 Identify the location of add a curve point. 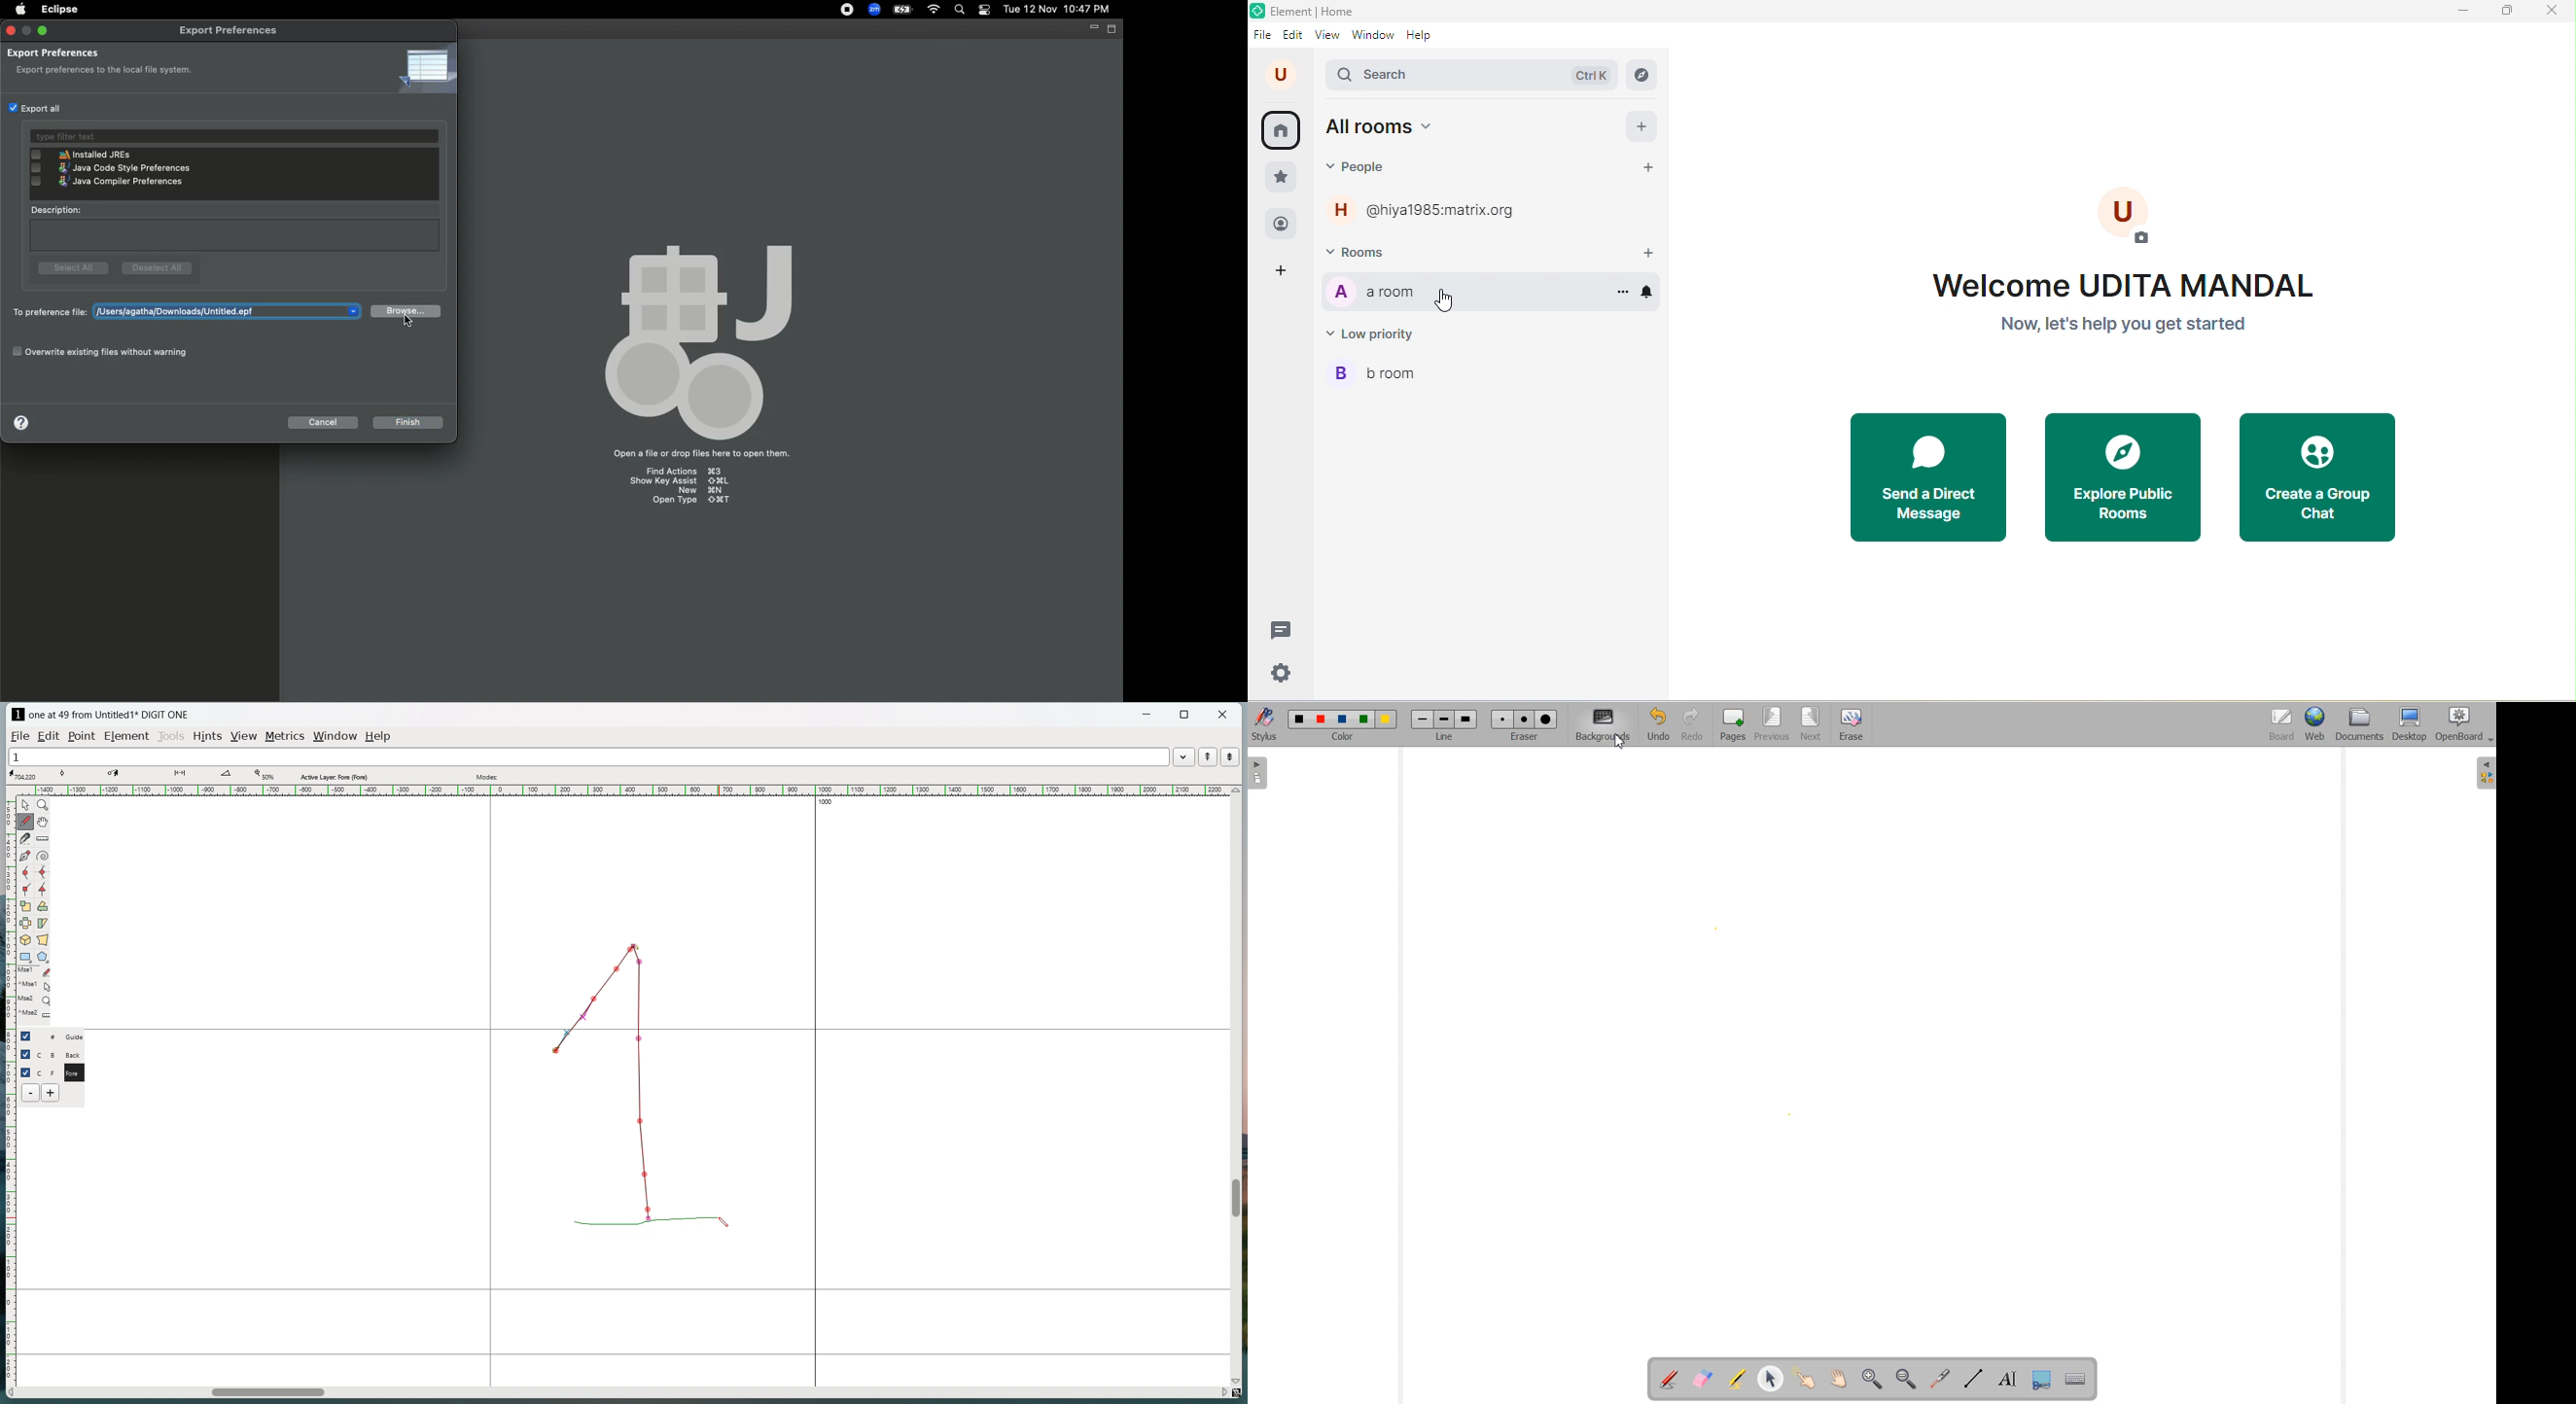
(25, 873).